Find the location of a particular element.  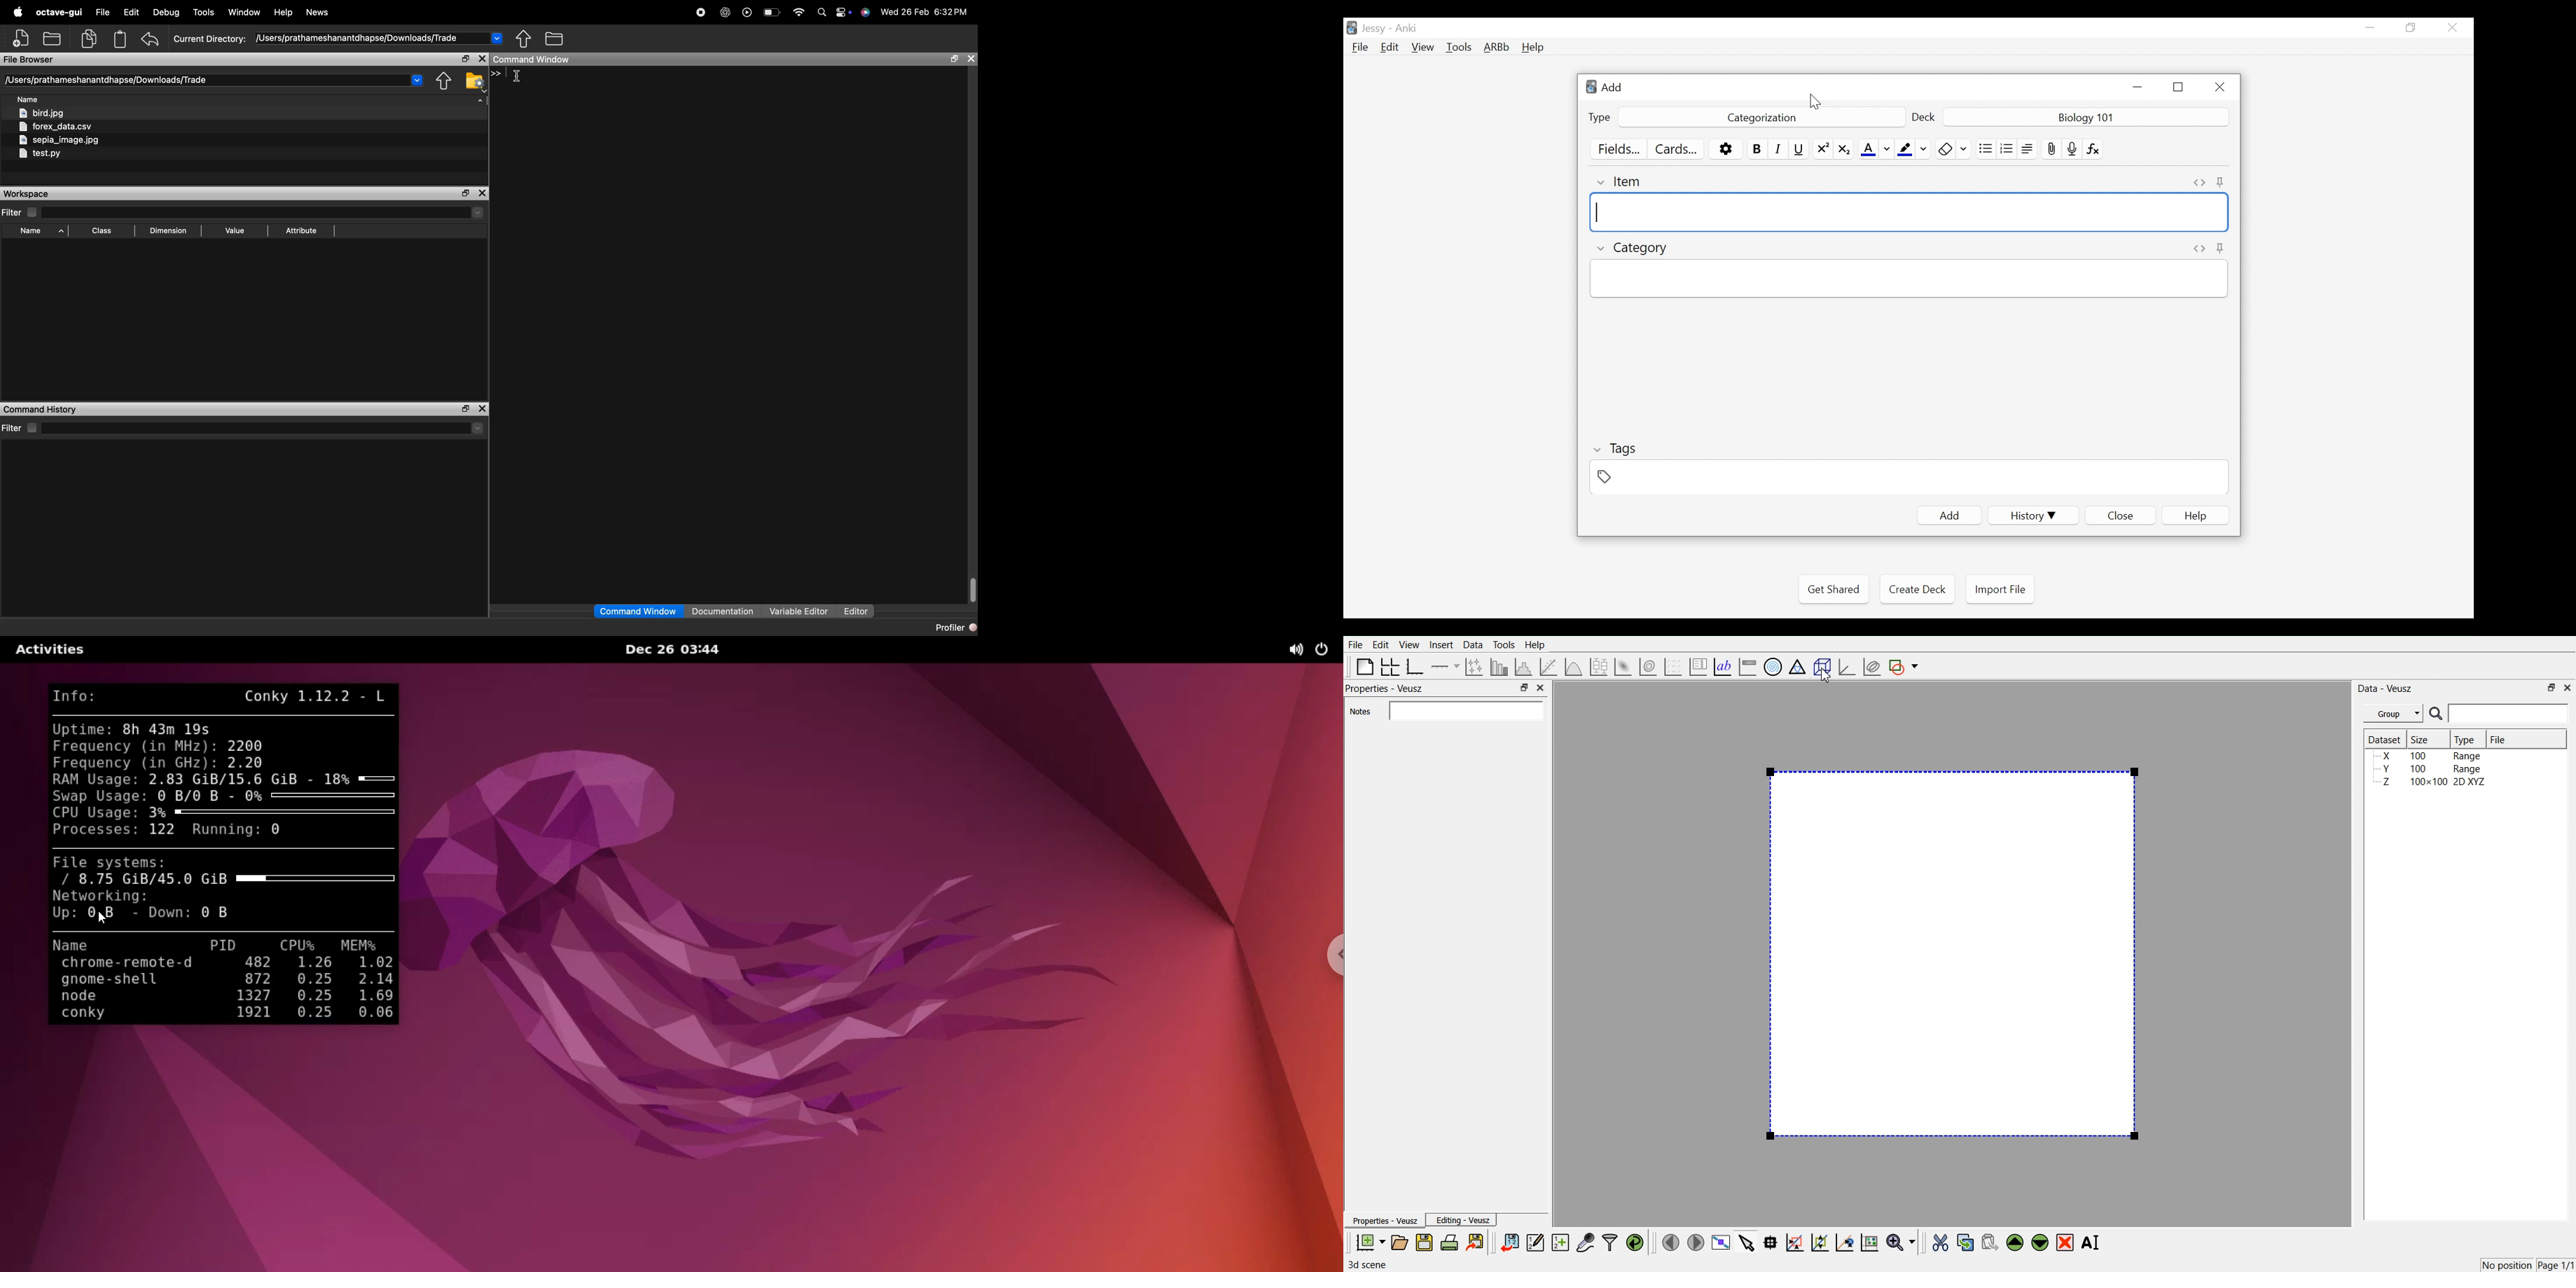

window is located at coordinates (245, 13).